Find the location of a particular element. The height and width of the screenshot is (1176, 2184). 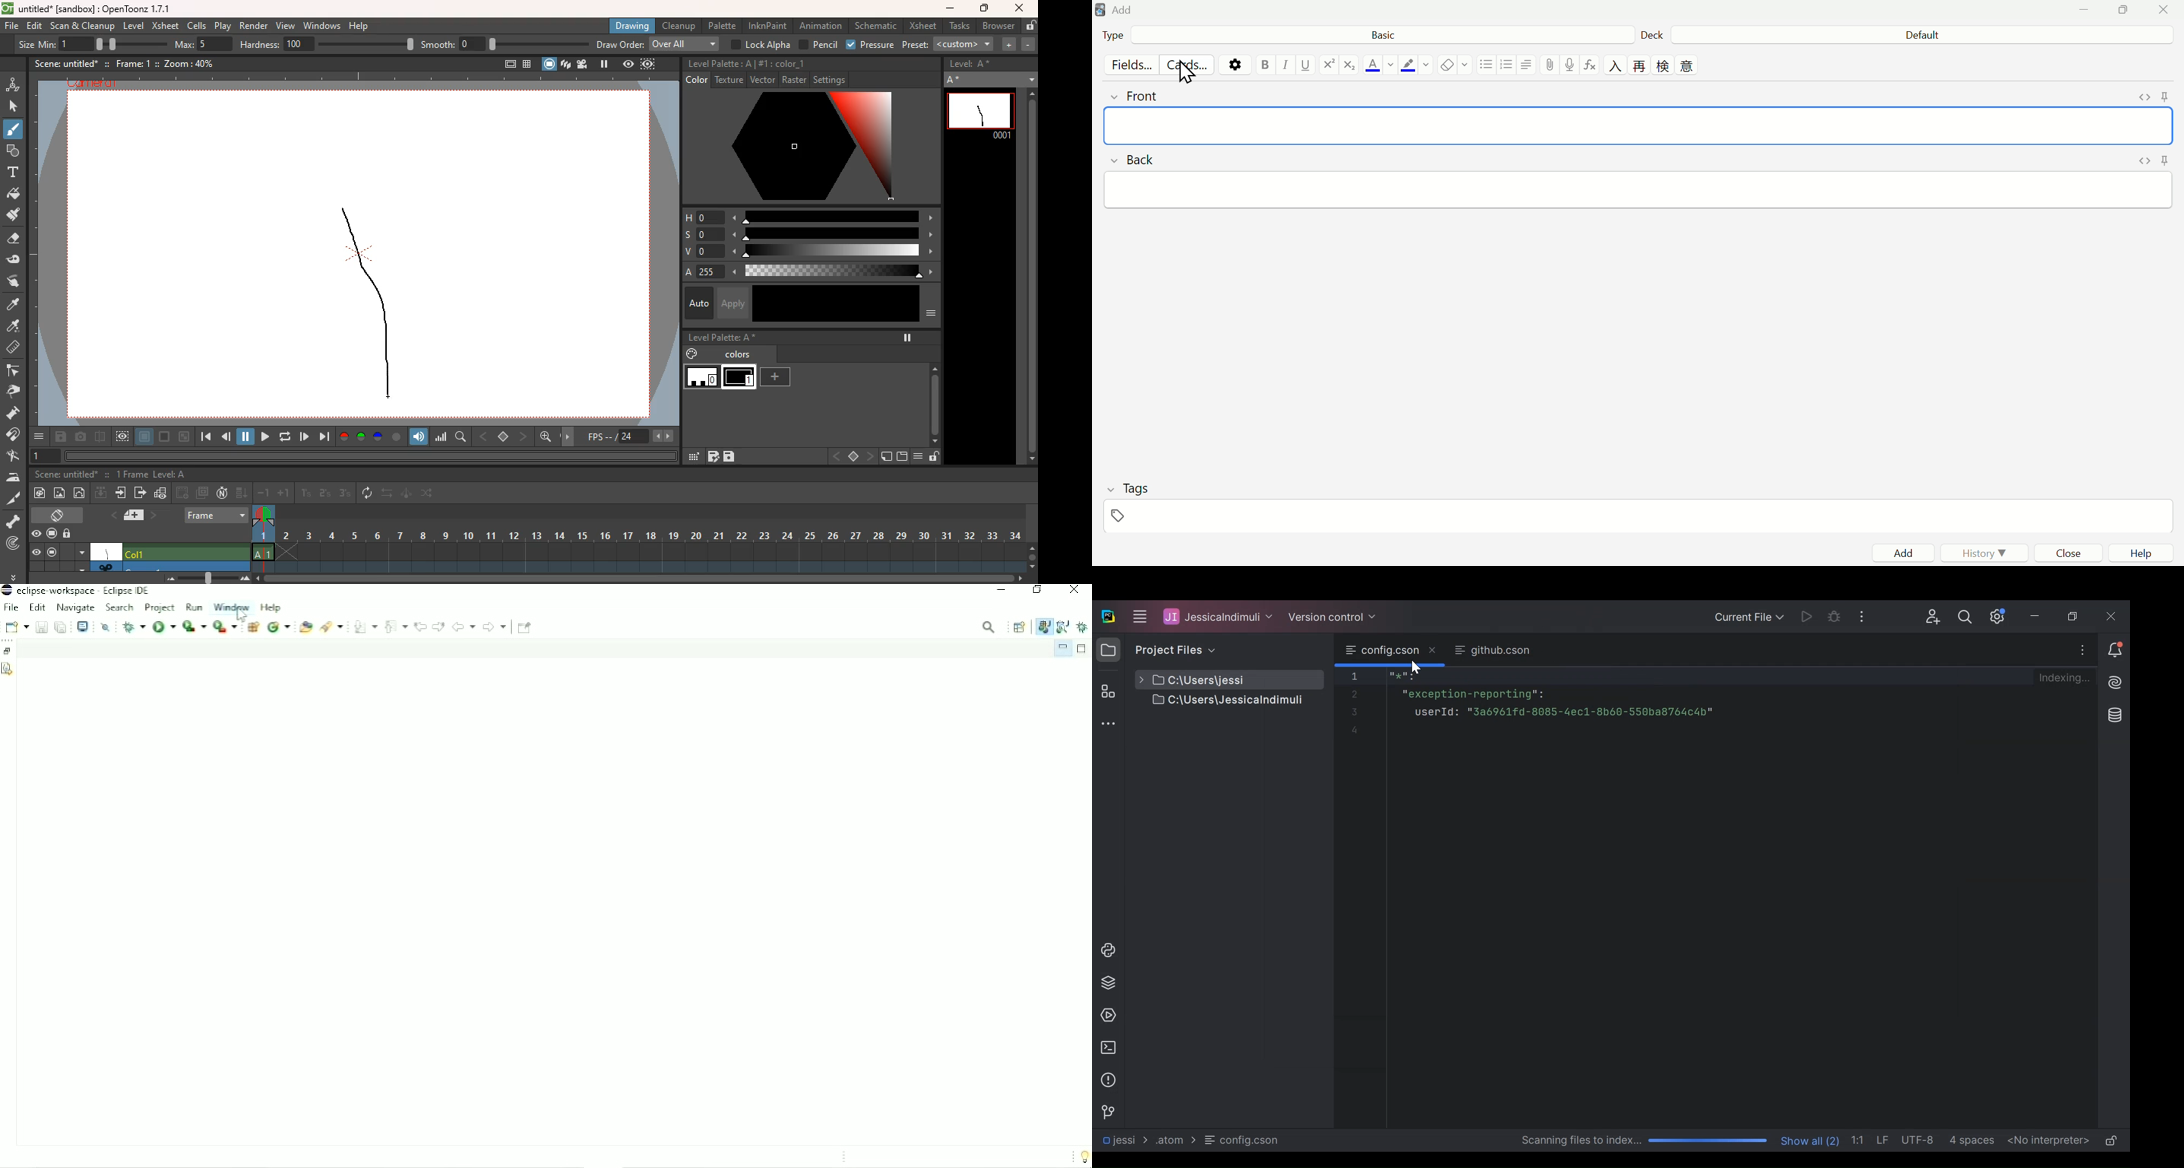

minimize is located at coordinates (951, 9).